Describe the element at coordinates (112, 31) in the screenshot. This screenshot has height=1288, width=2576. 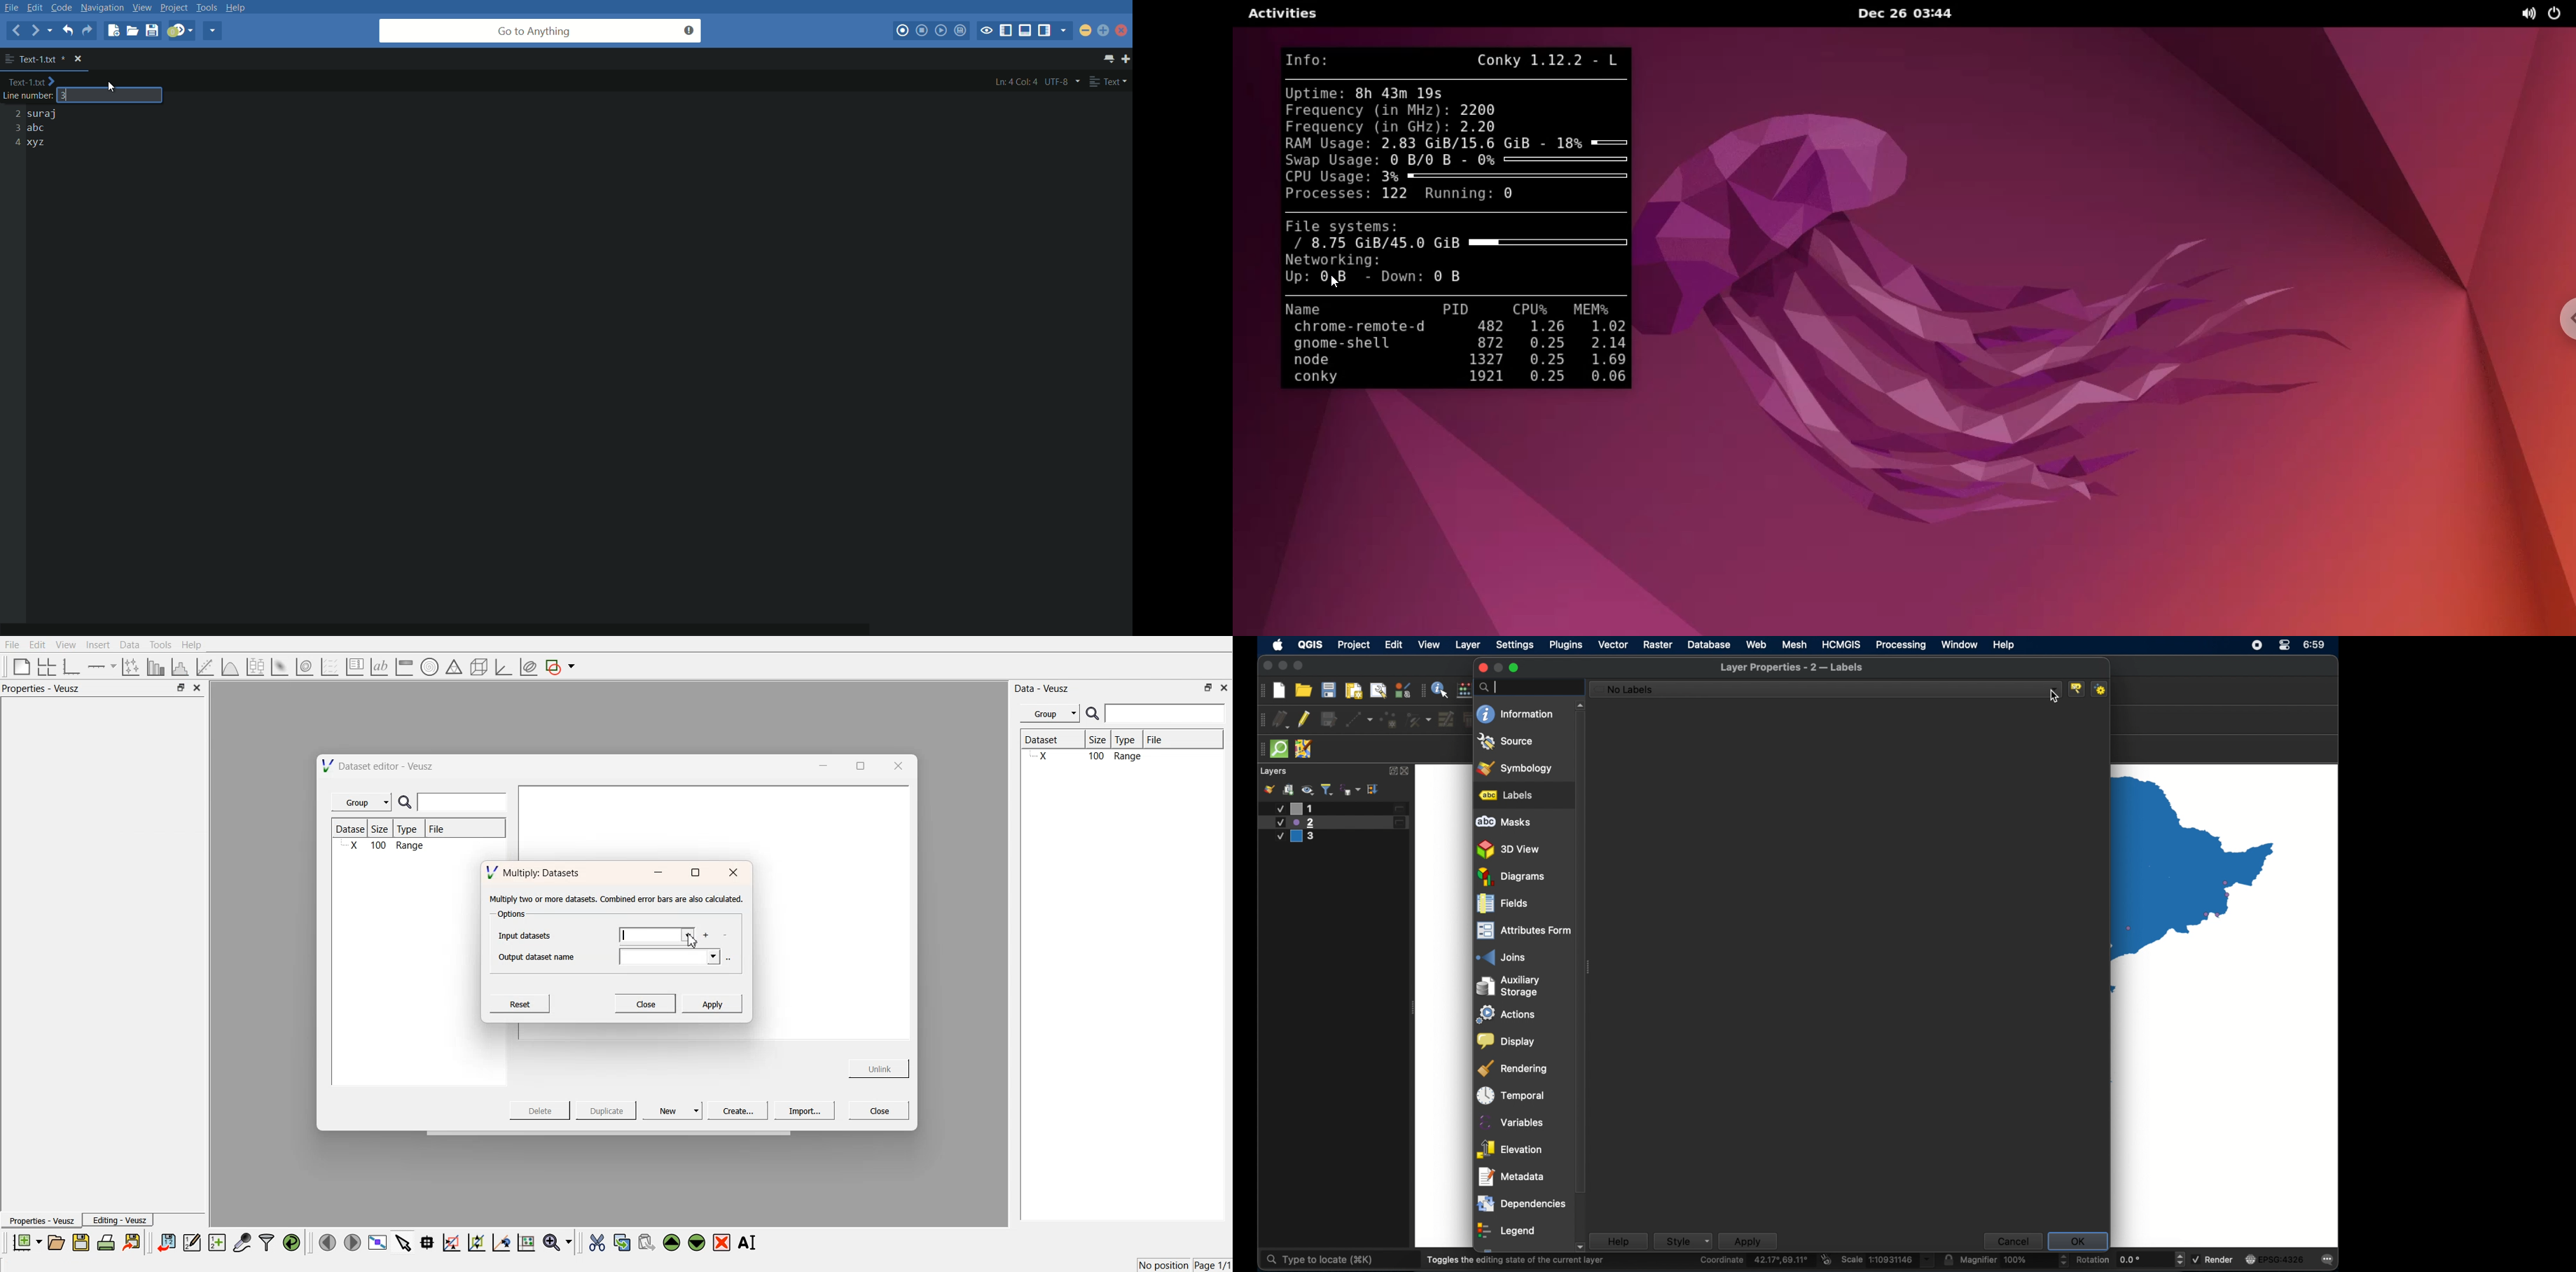
I see `new file` at that location.